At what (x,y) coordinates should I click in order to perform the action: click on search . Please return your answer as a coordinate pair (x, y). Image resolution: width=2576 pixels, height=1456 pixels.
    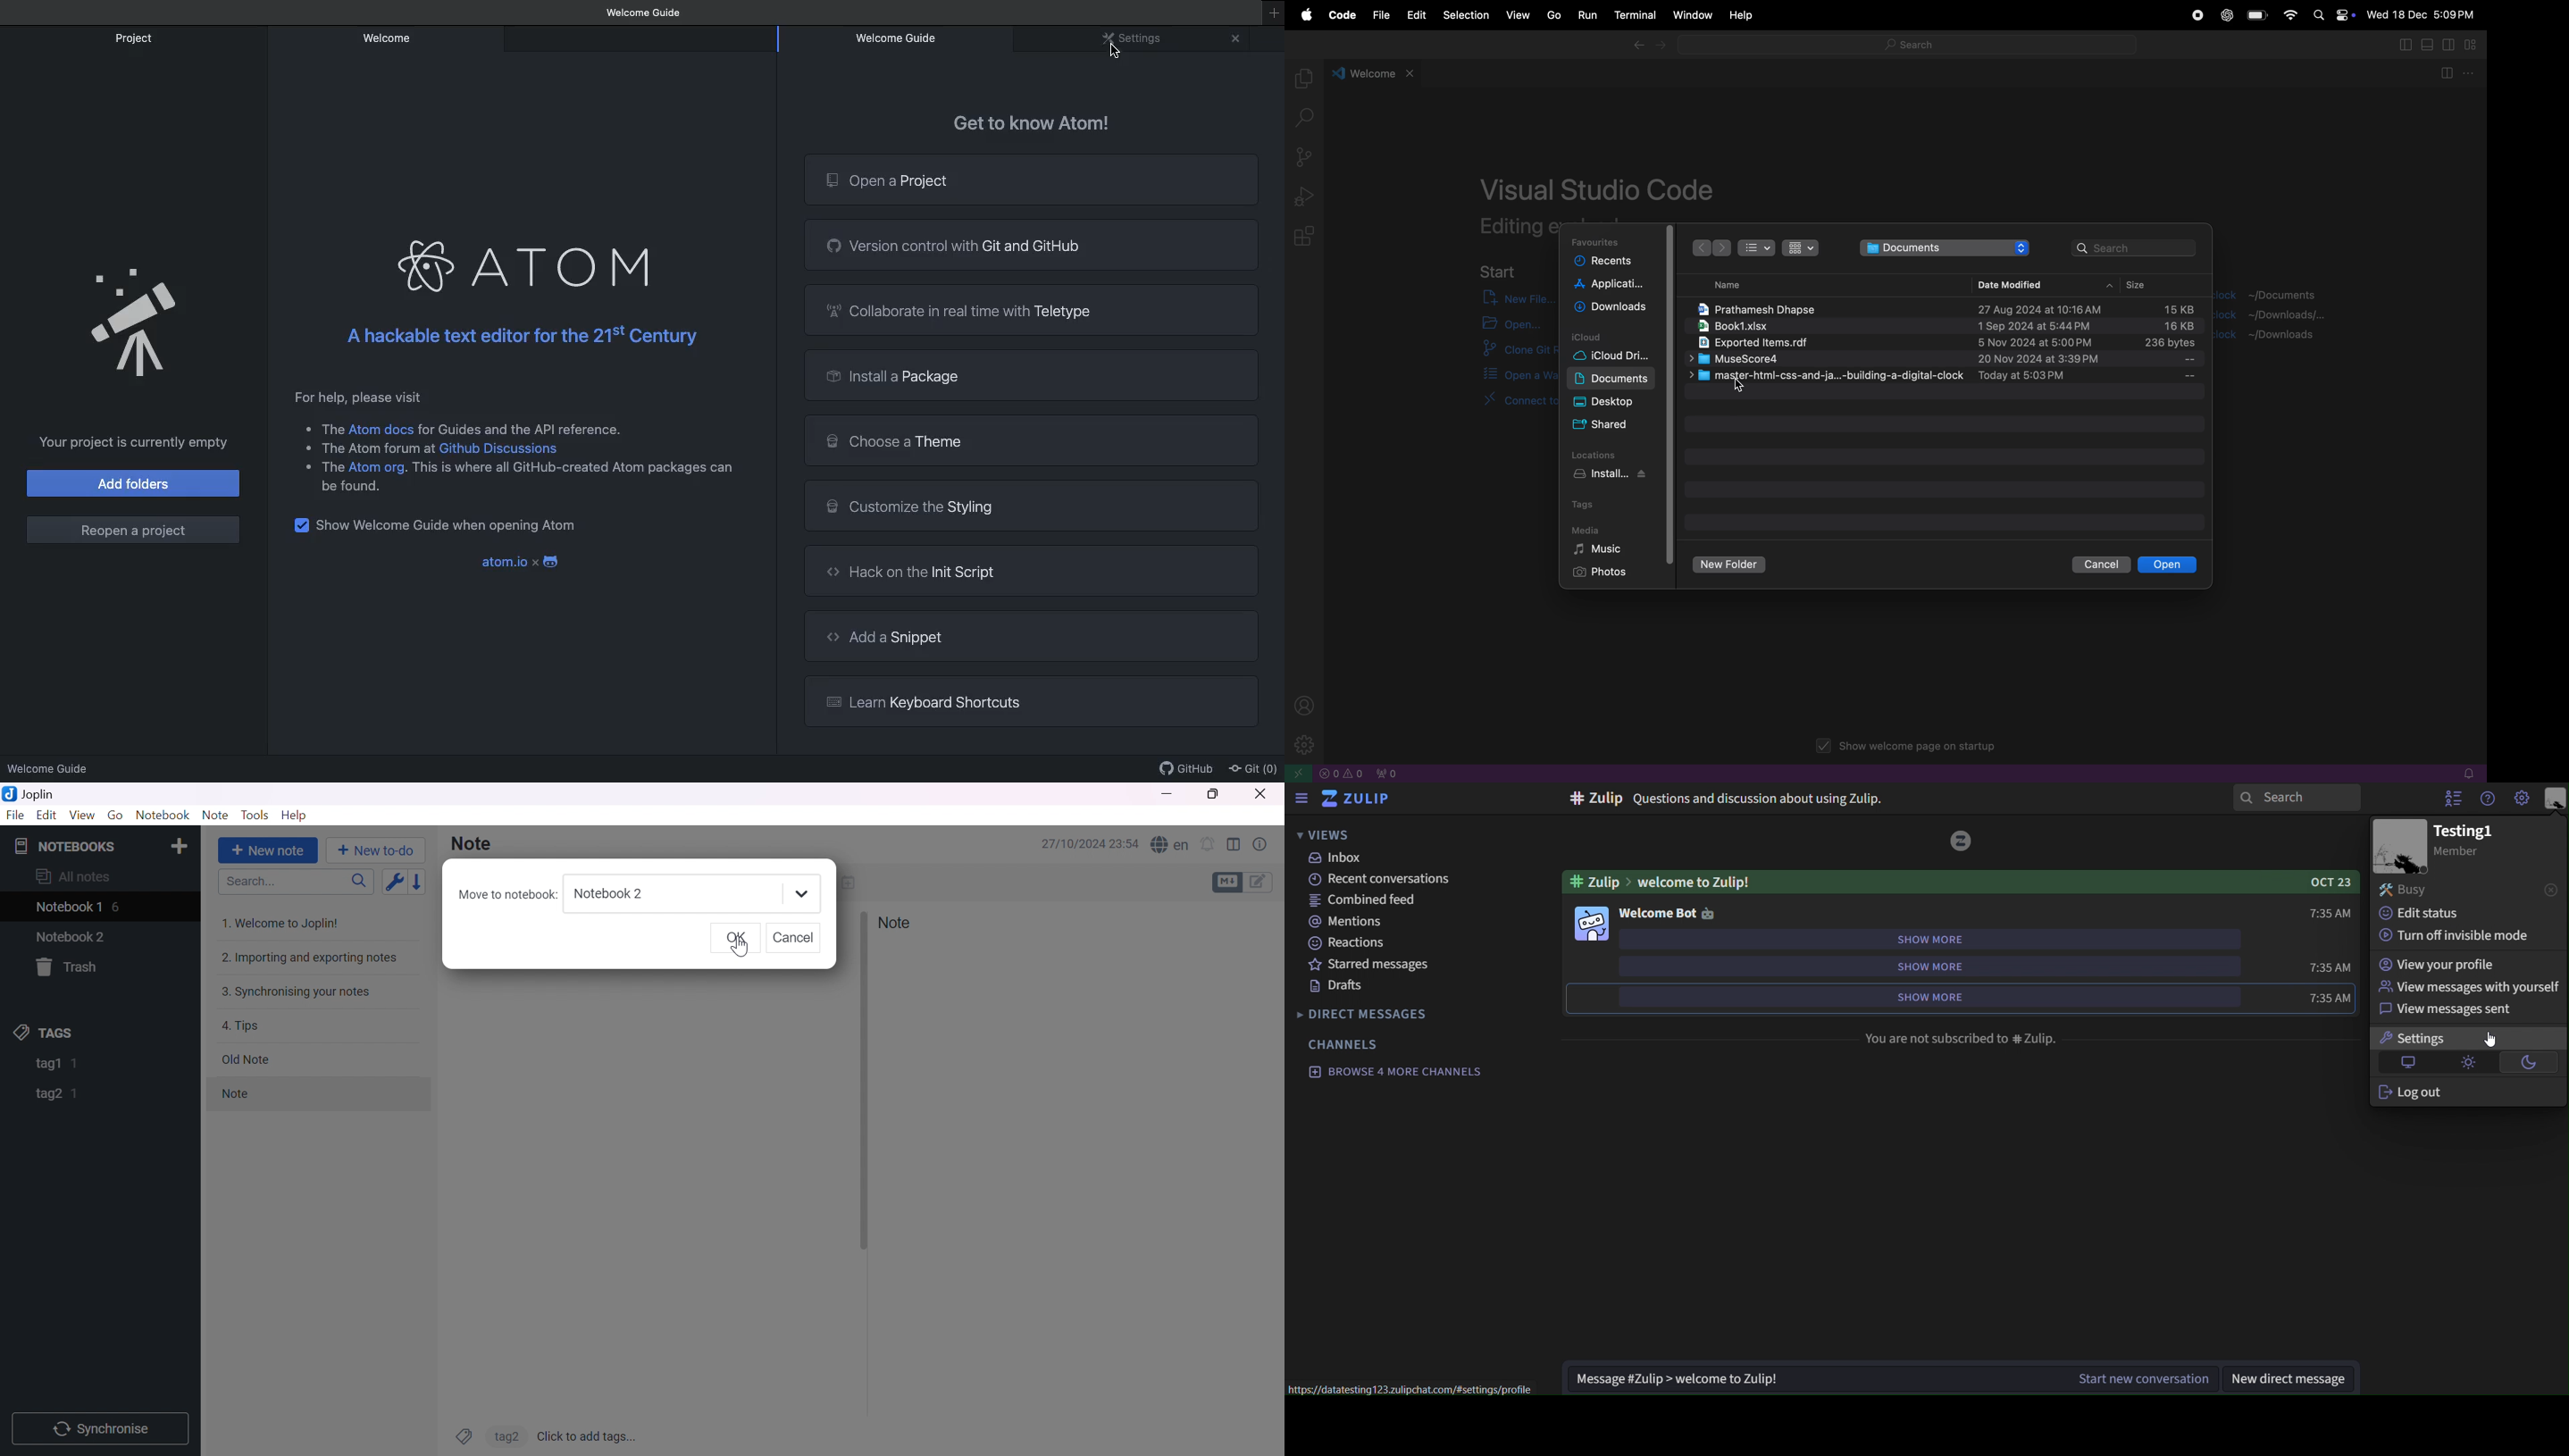
    Looking at the image, I should click on (2294, 797).